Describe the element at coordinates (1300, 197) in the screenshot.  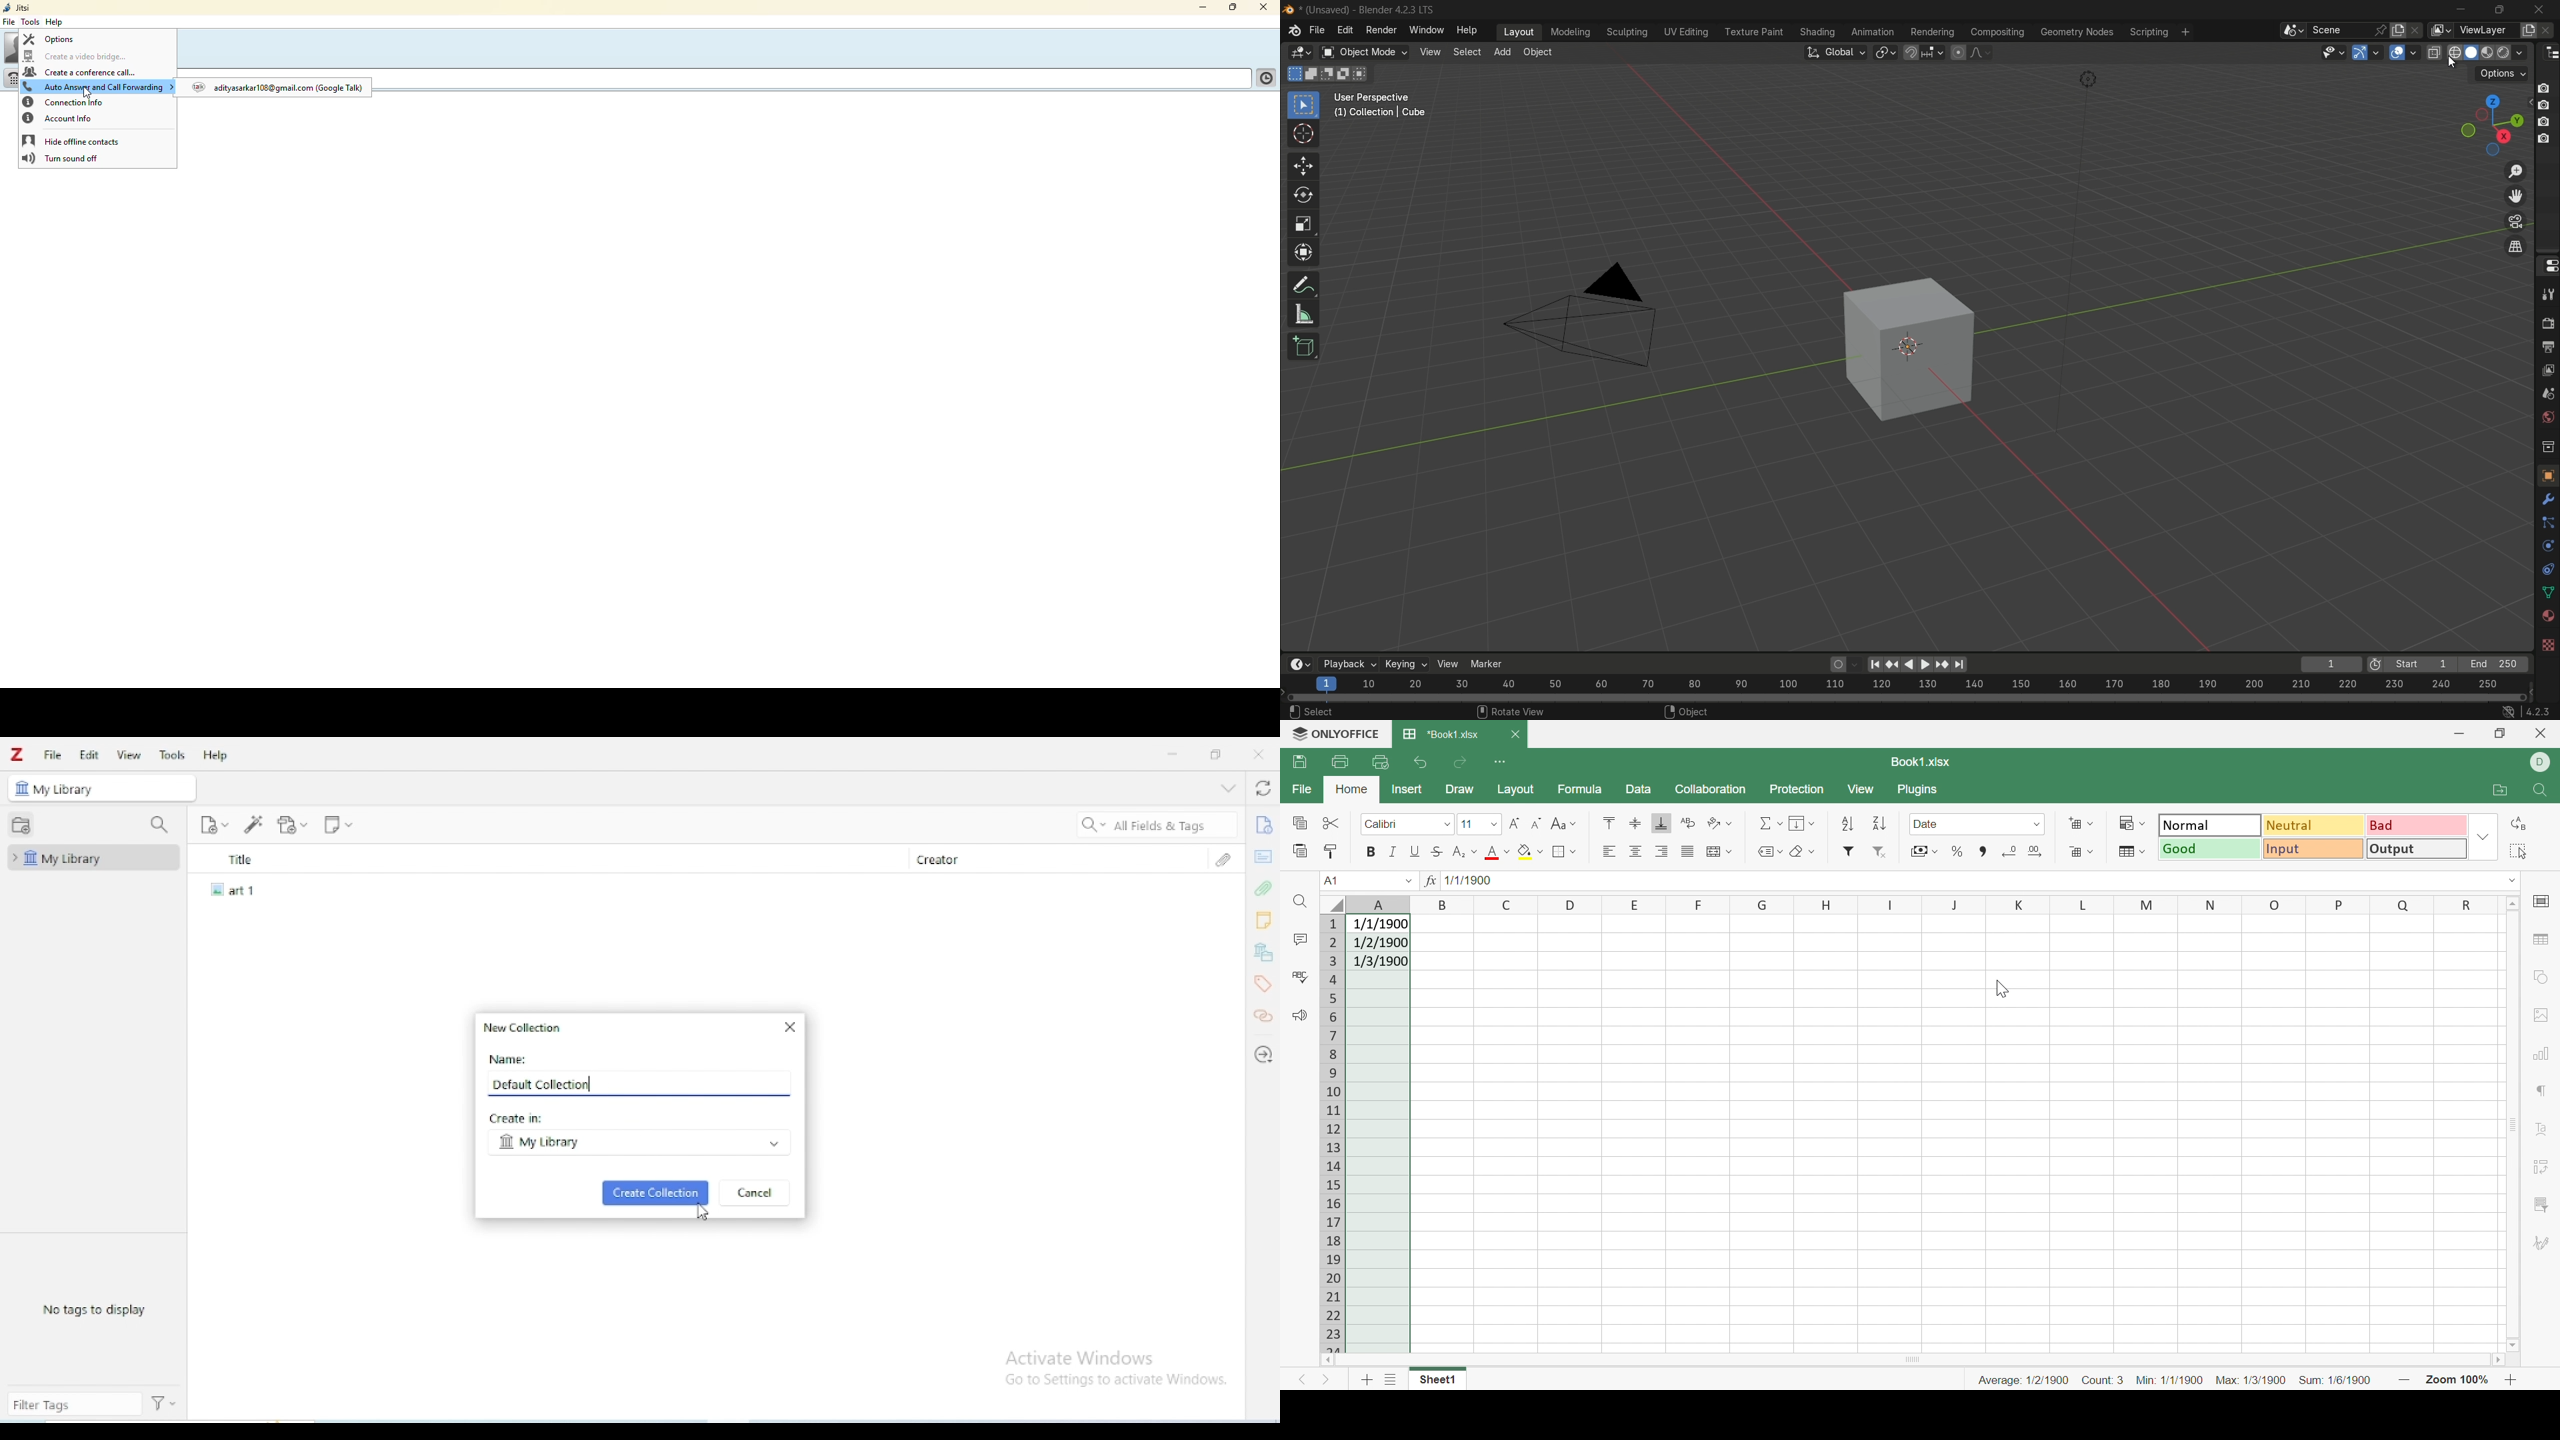
I see `rotate` at that location.